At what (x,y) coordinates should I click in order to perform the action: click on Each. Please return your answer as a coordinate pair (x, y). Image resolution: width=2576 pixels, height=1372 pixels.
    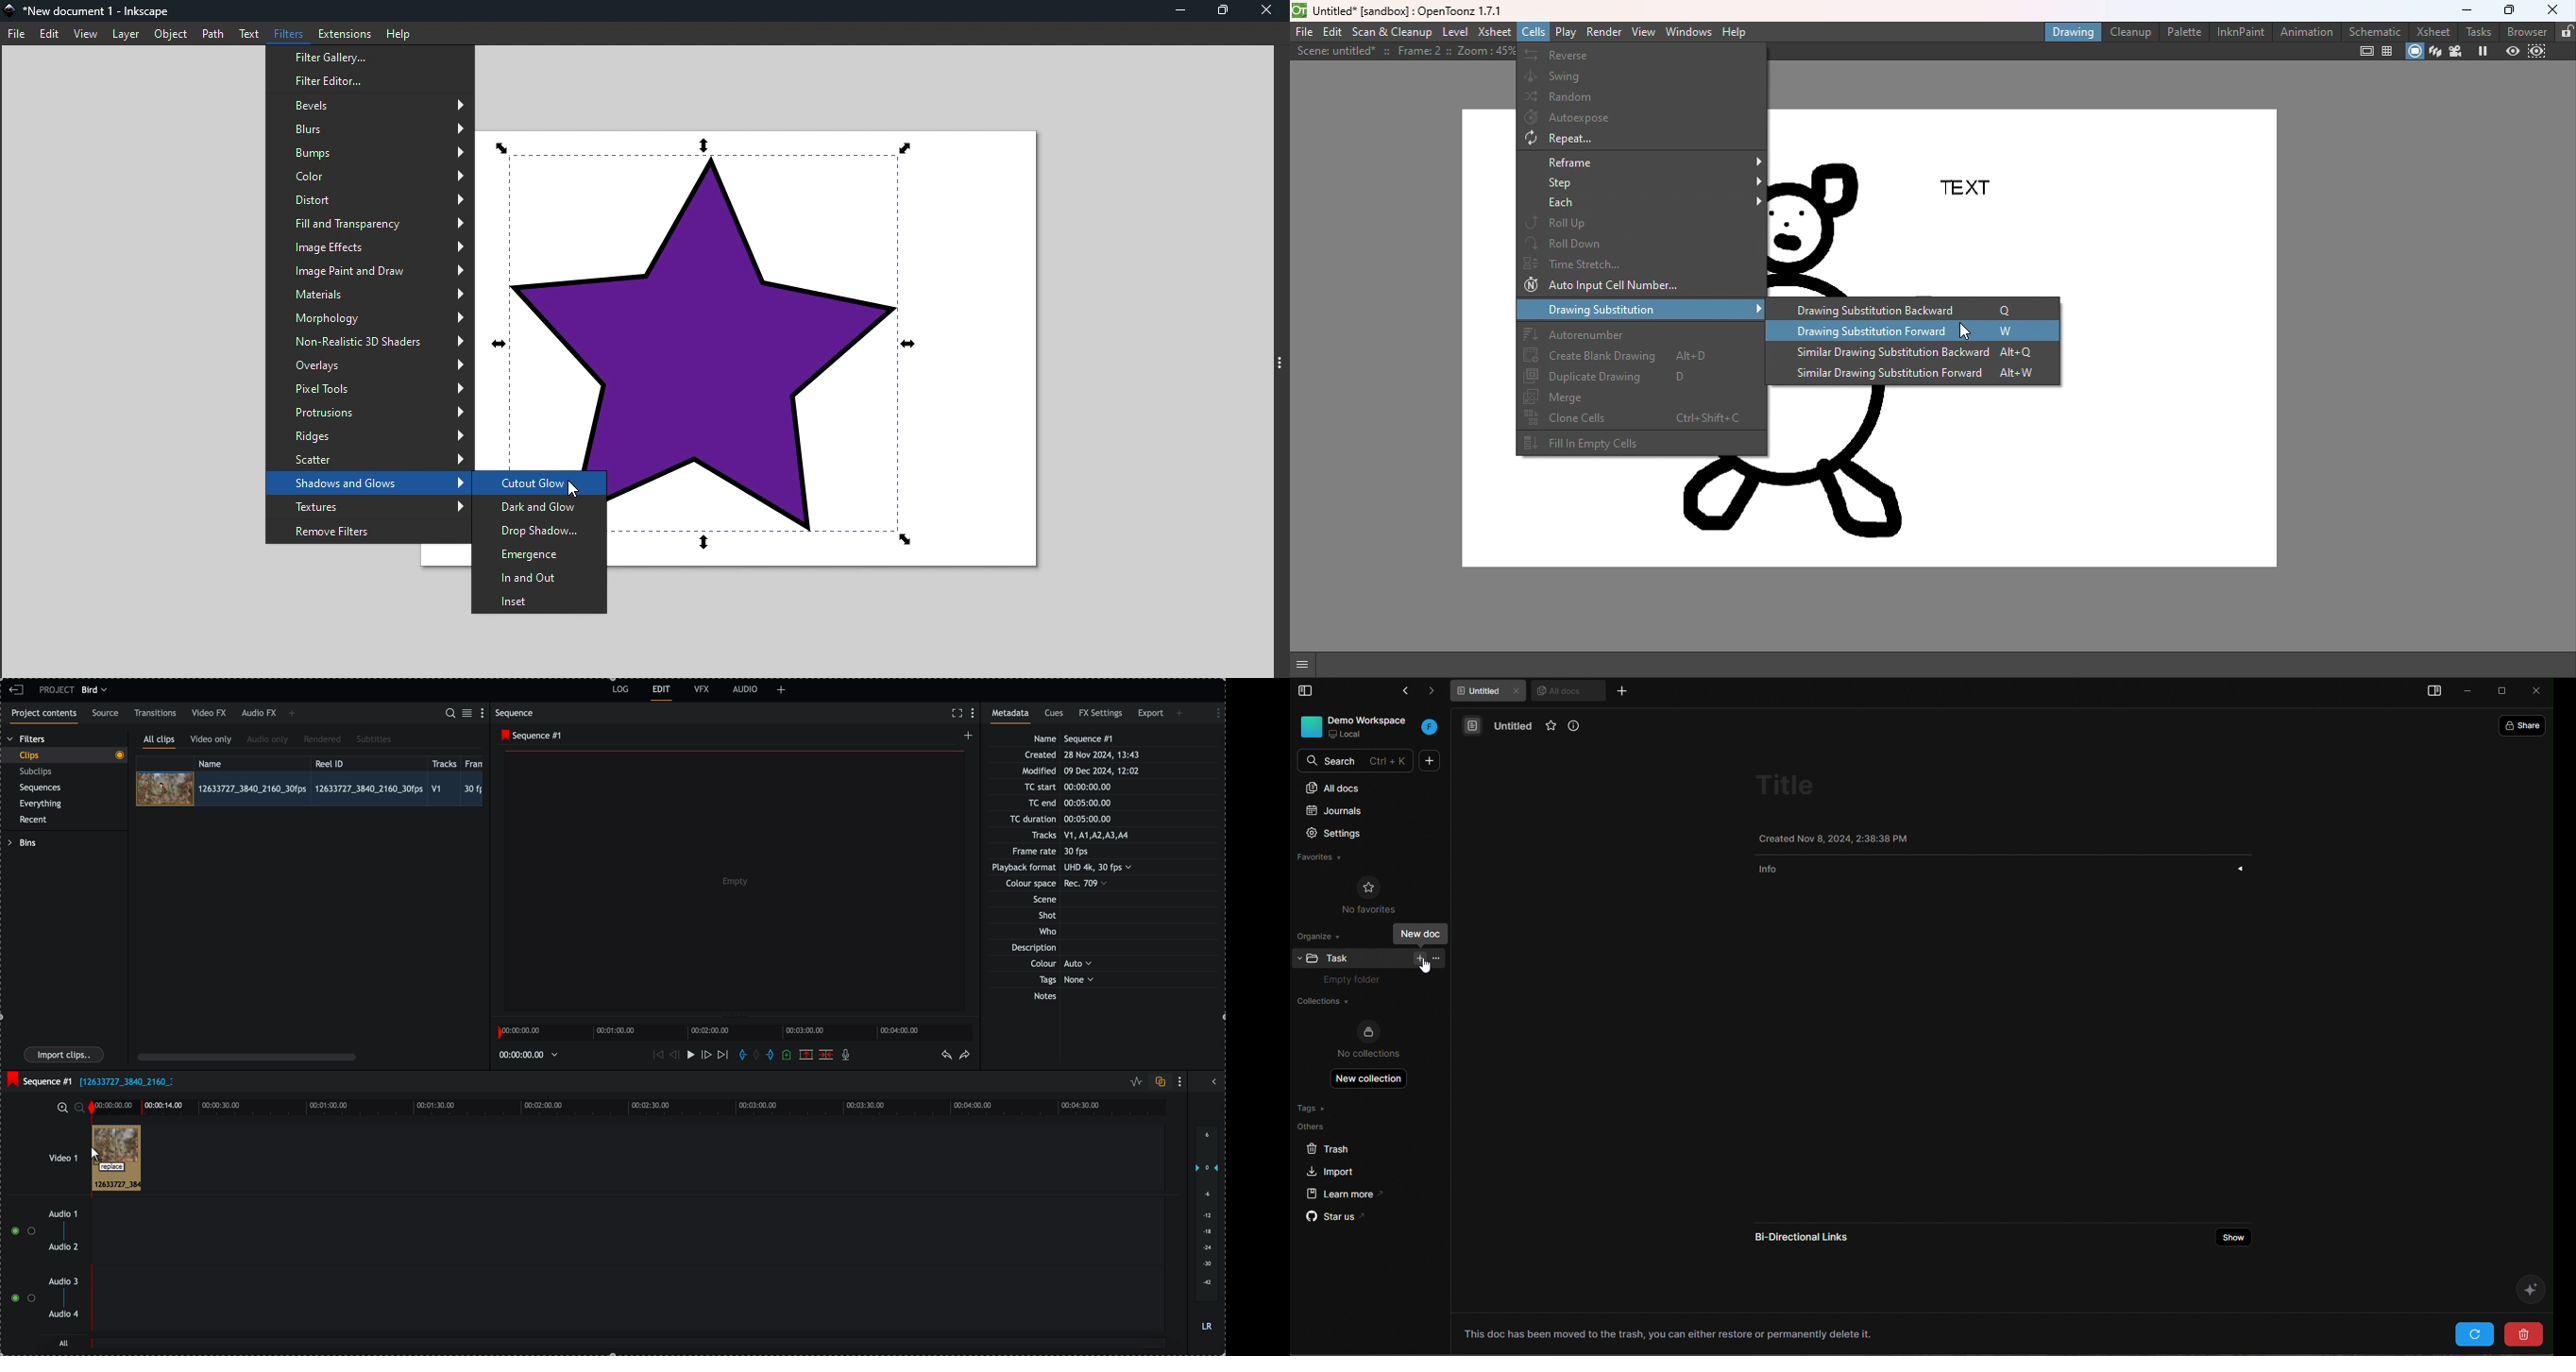
    Looking at the image, I should click on (1646, 203).